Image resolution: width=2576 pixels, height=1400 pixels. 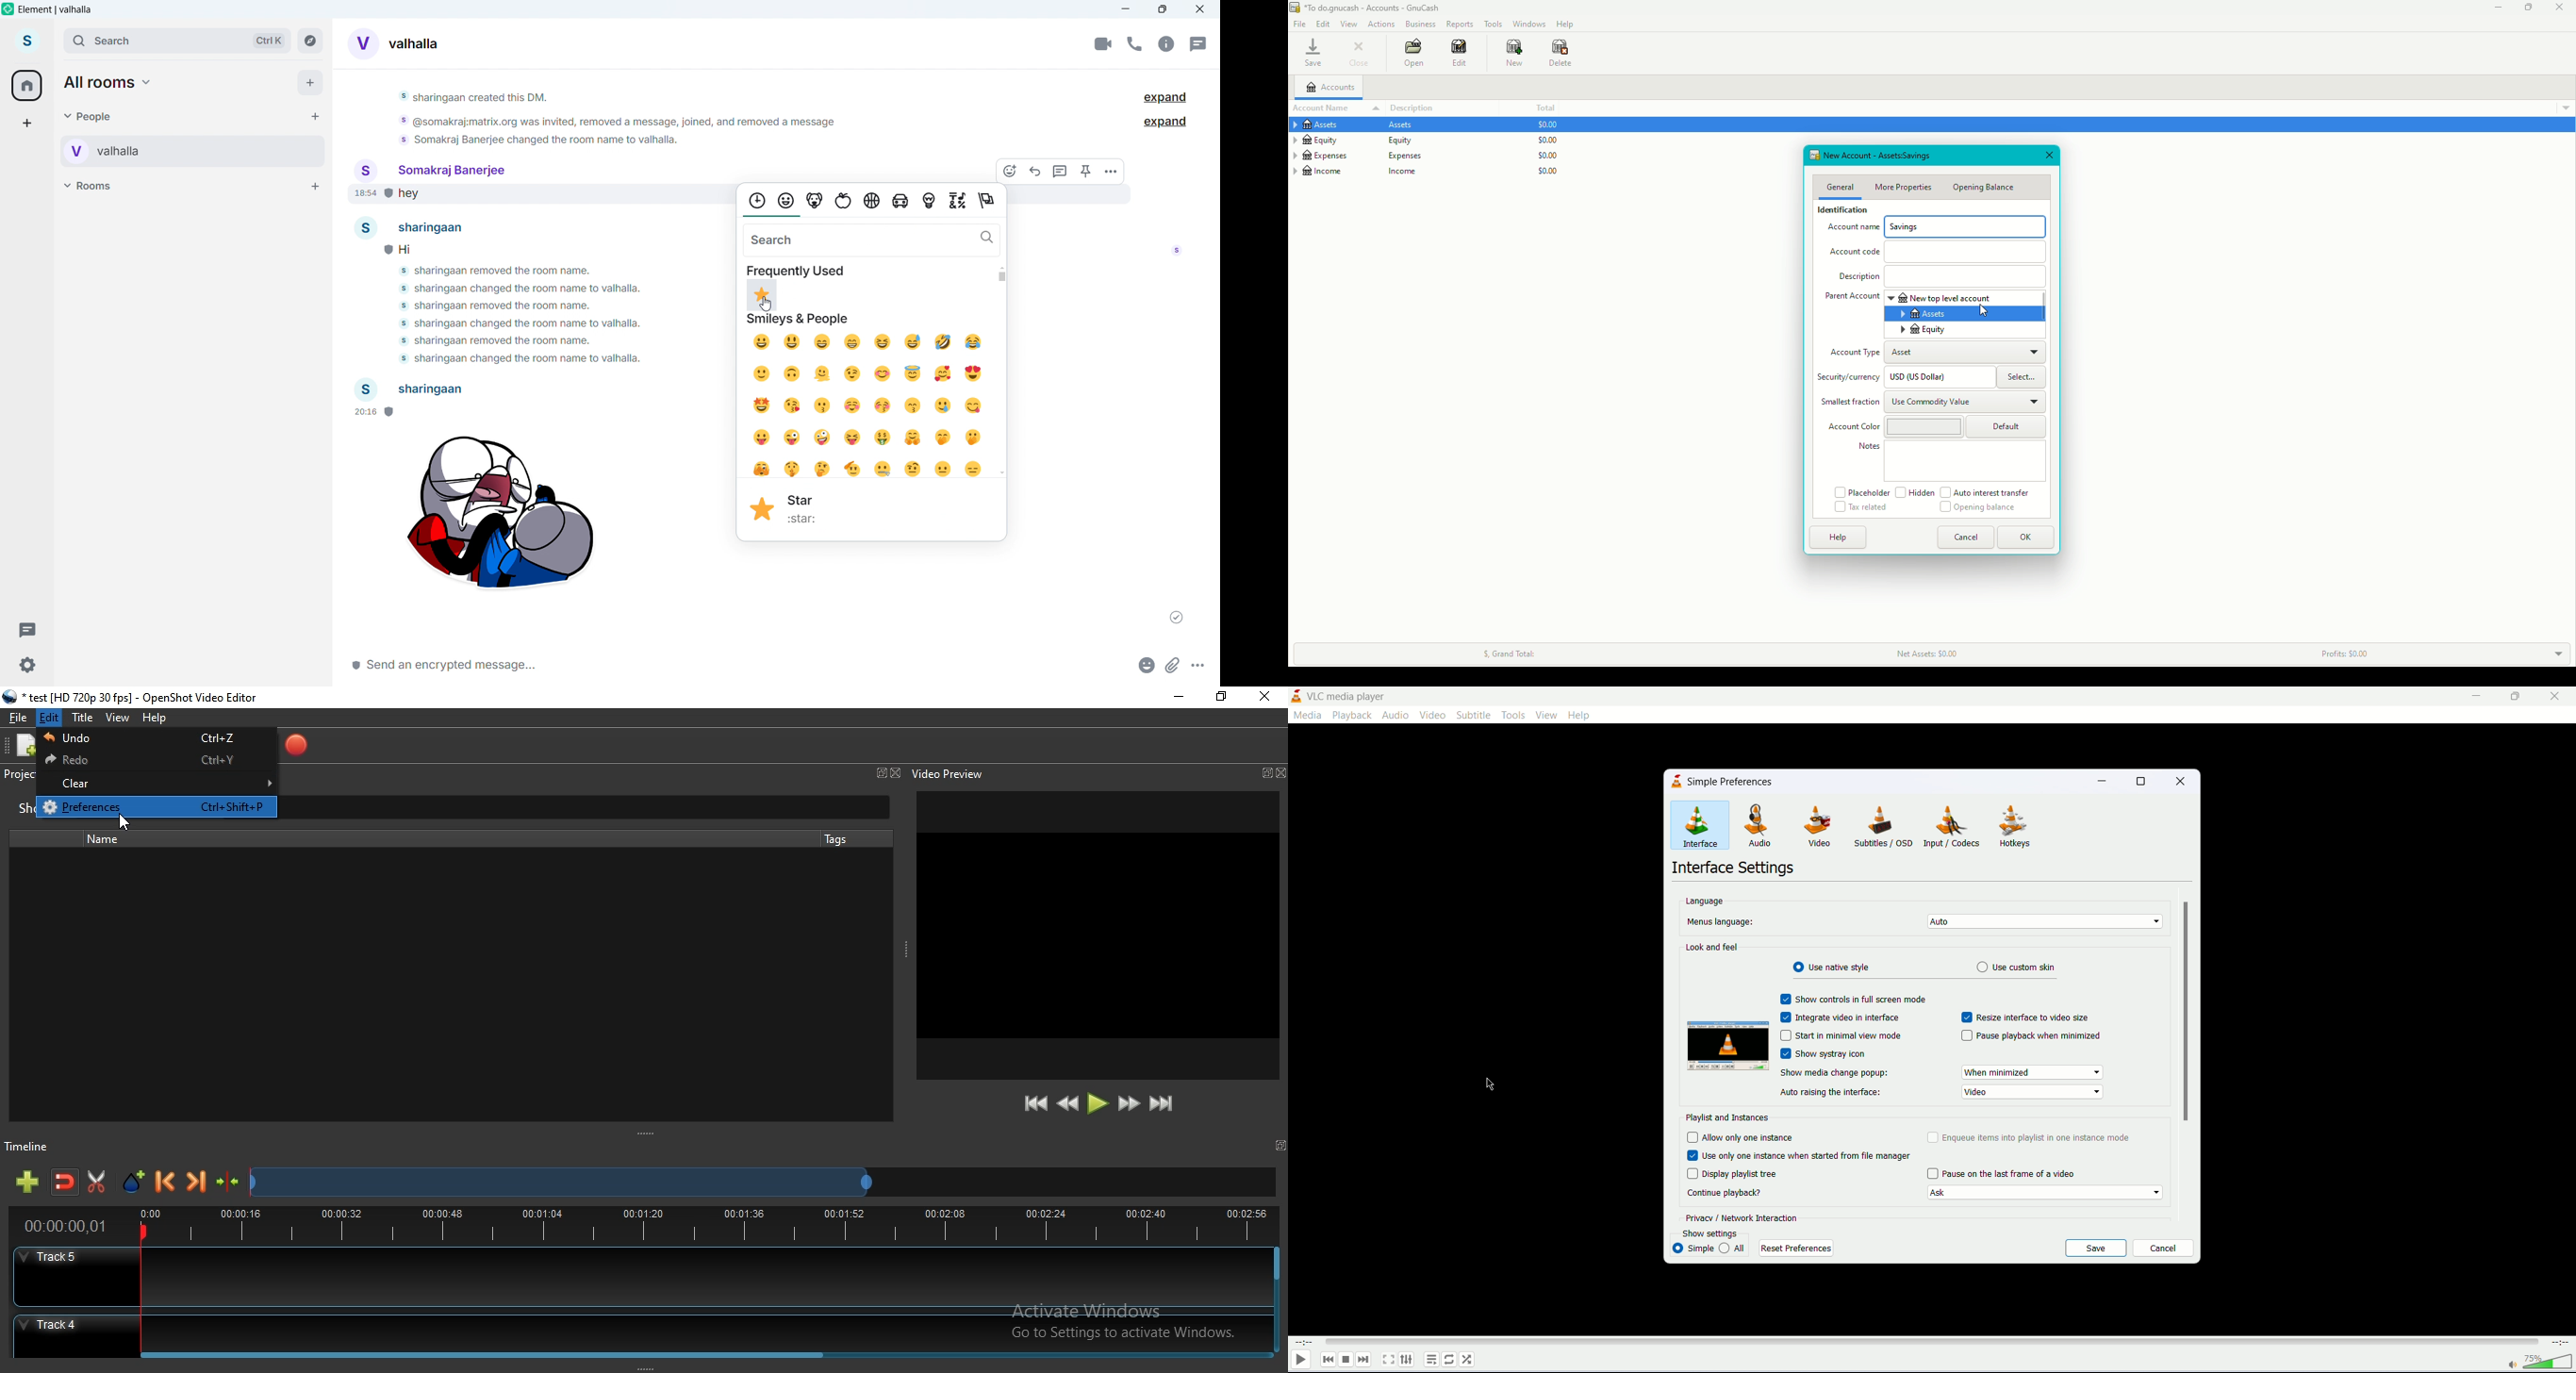 I want to click on stop, so click(x=1345, y=1359).